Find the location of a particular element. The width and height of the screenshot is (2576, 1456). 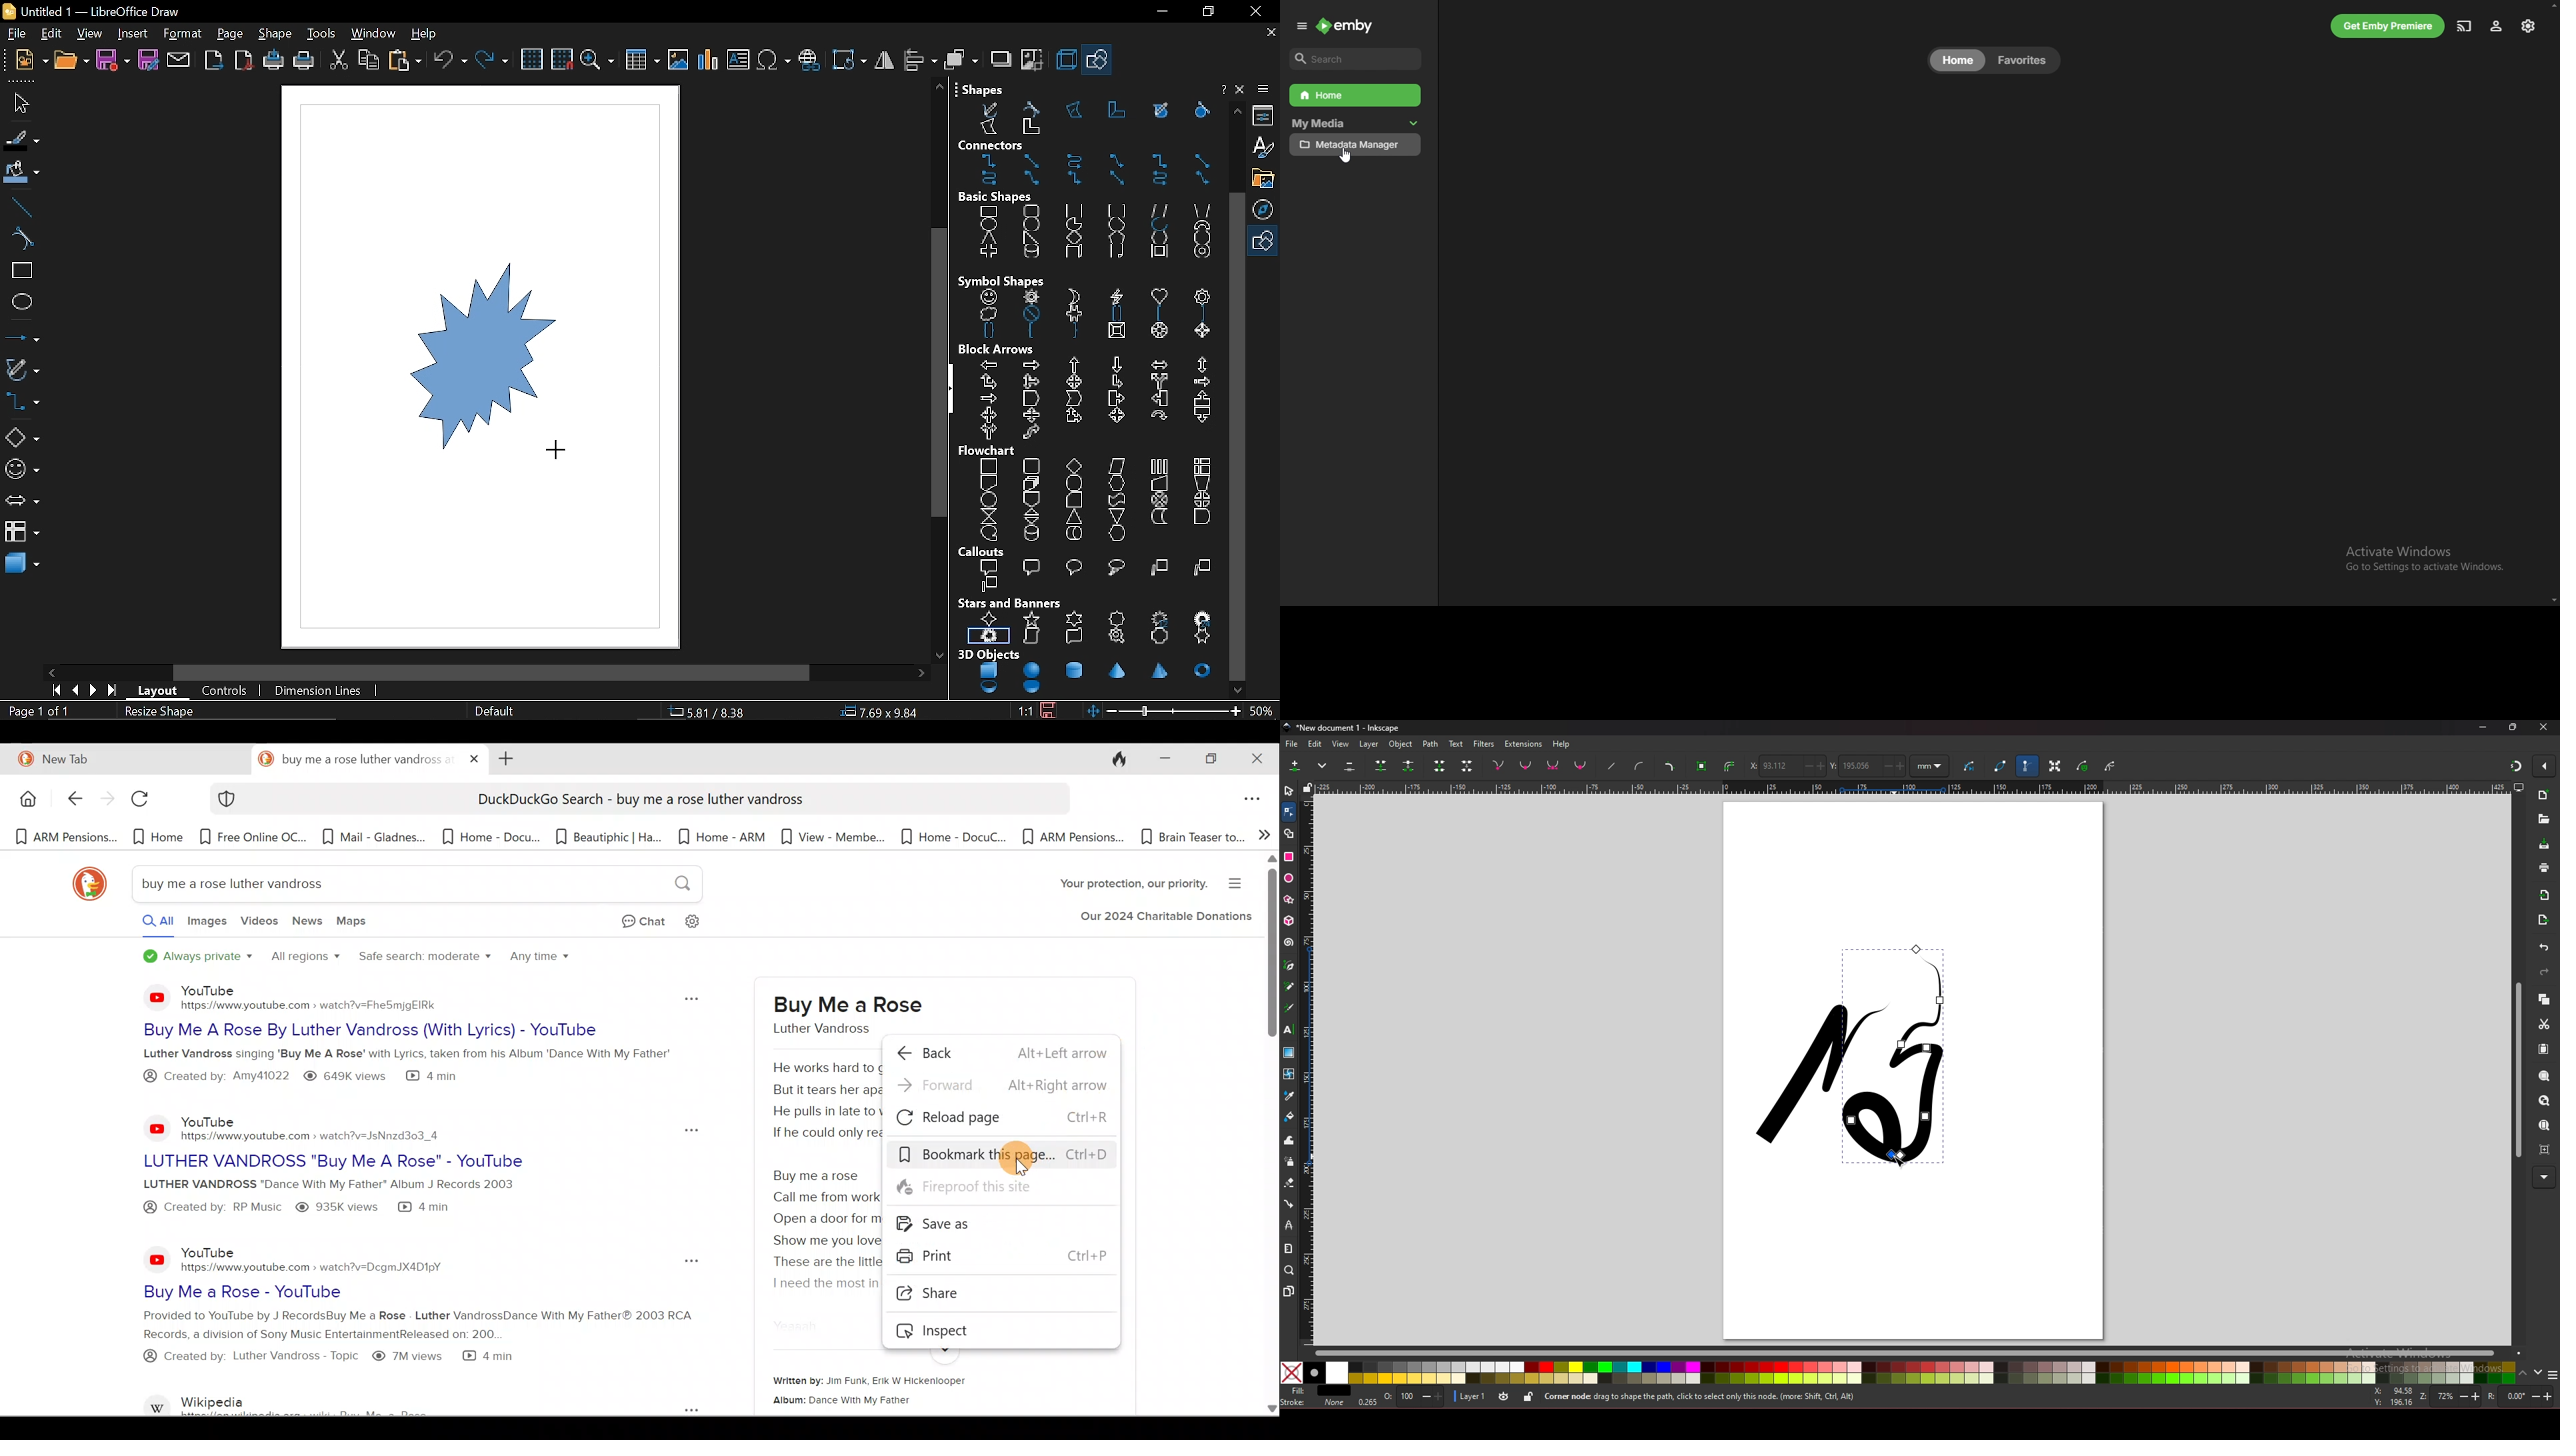

Insert text is located at coordinates (738, 61).